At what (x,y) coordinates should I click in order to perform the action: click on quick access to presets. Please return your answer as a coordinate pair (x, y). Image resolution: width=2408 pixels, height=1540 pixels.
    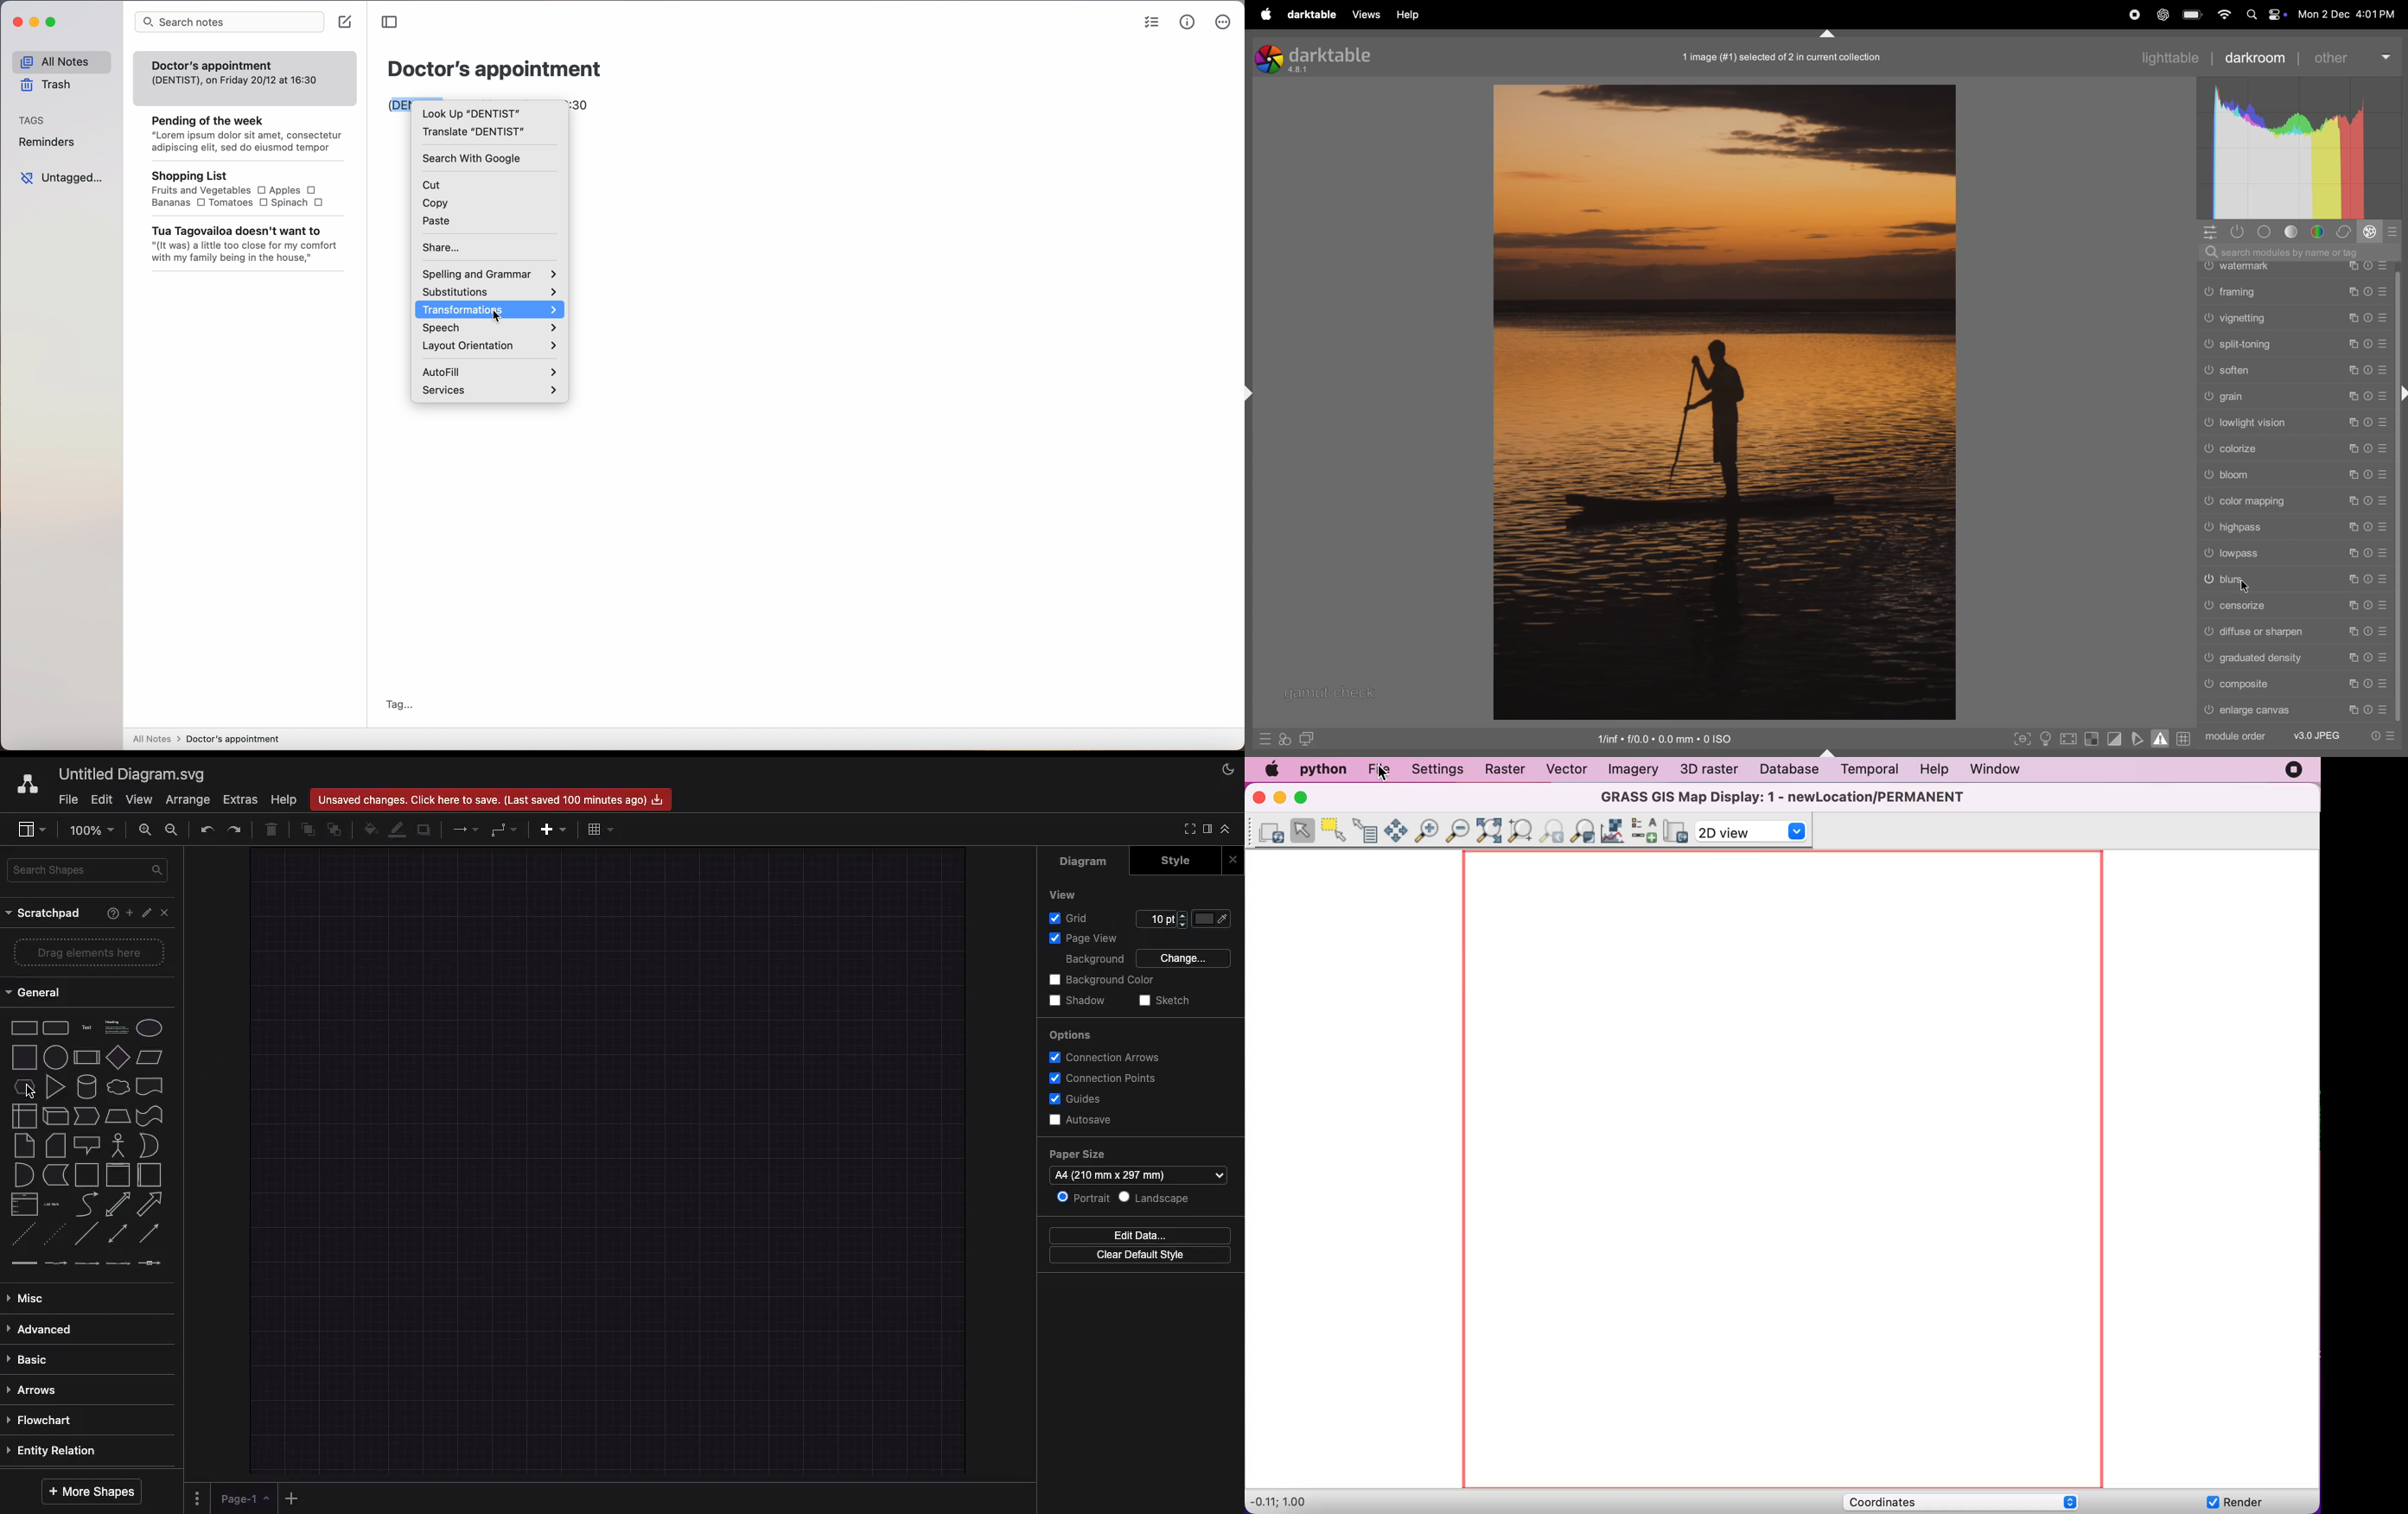
    Looking at the image, I should click on (1266, 740).